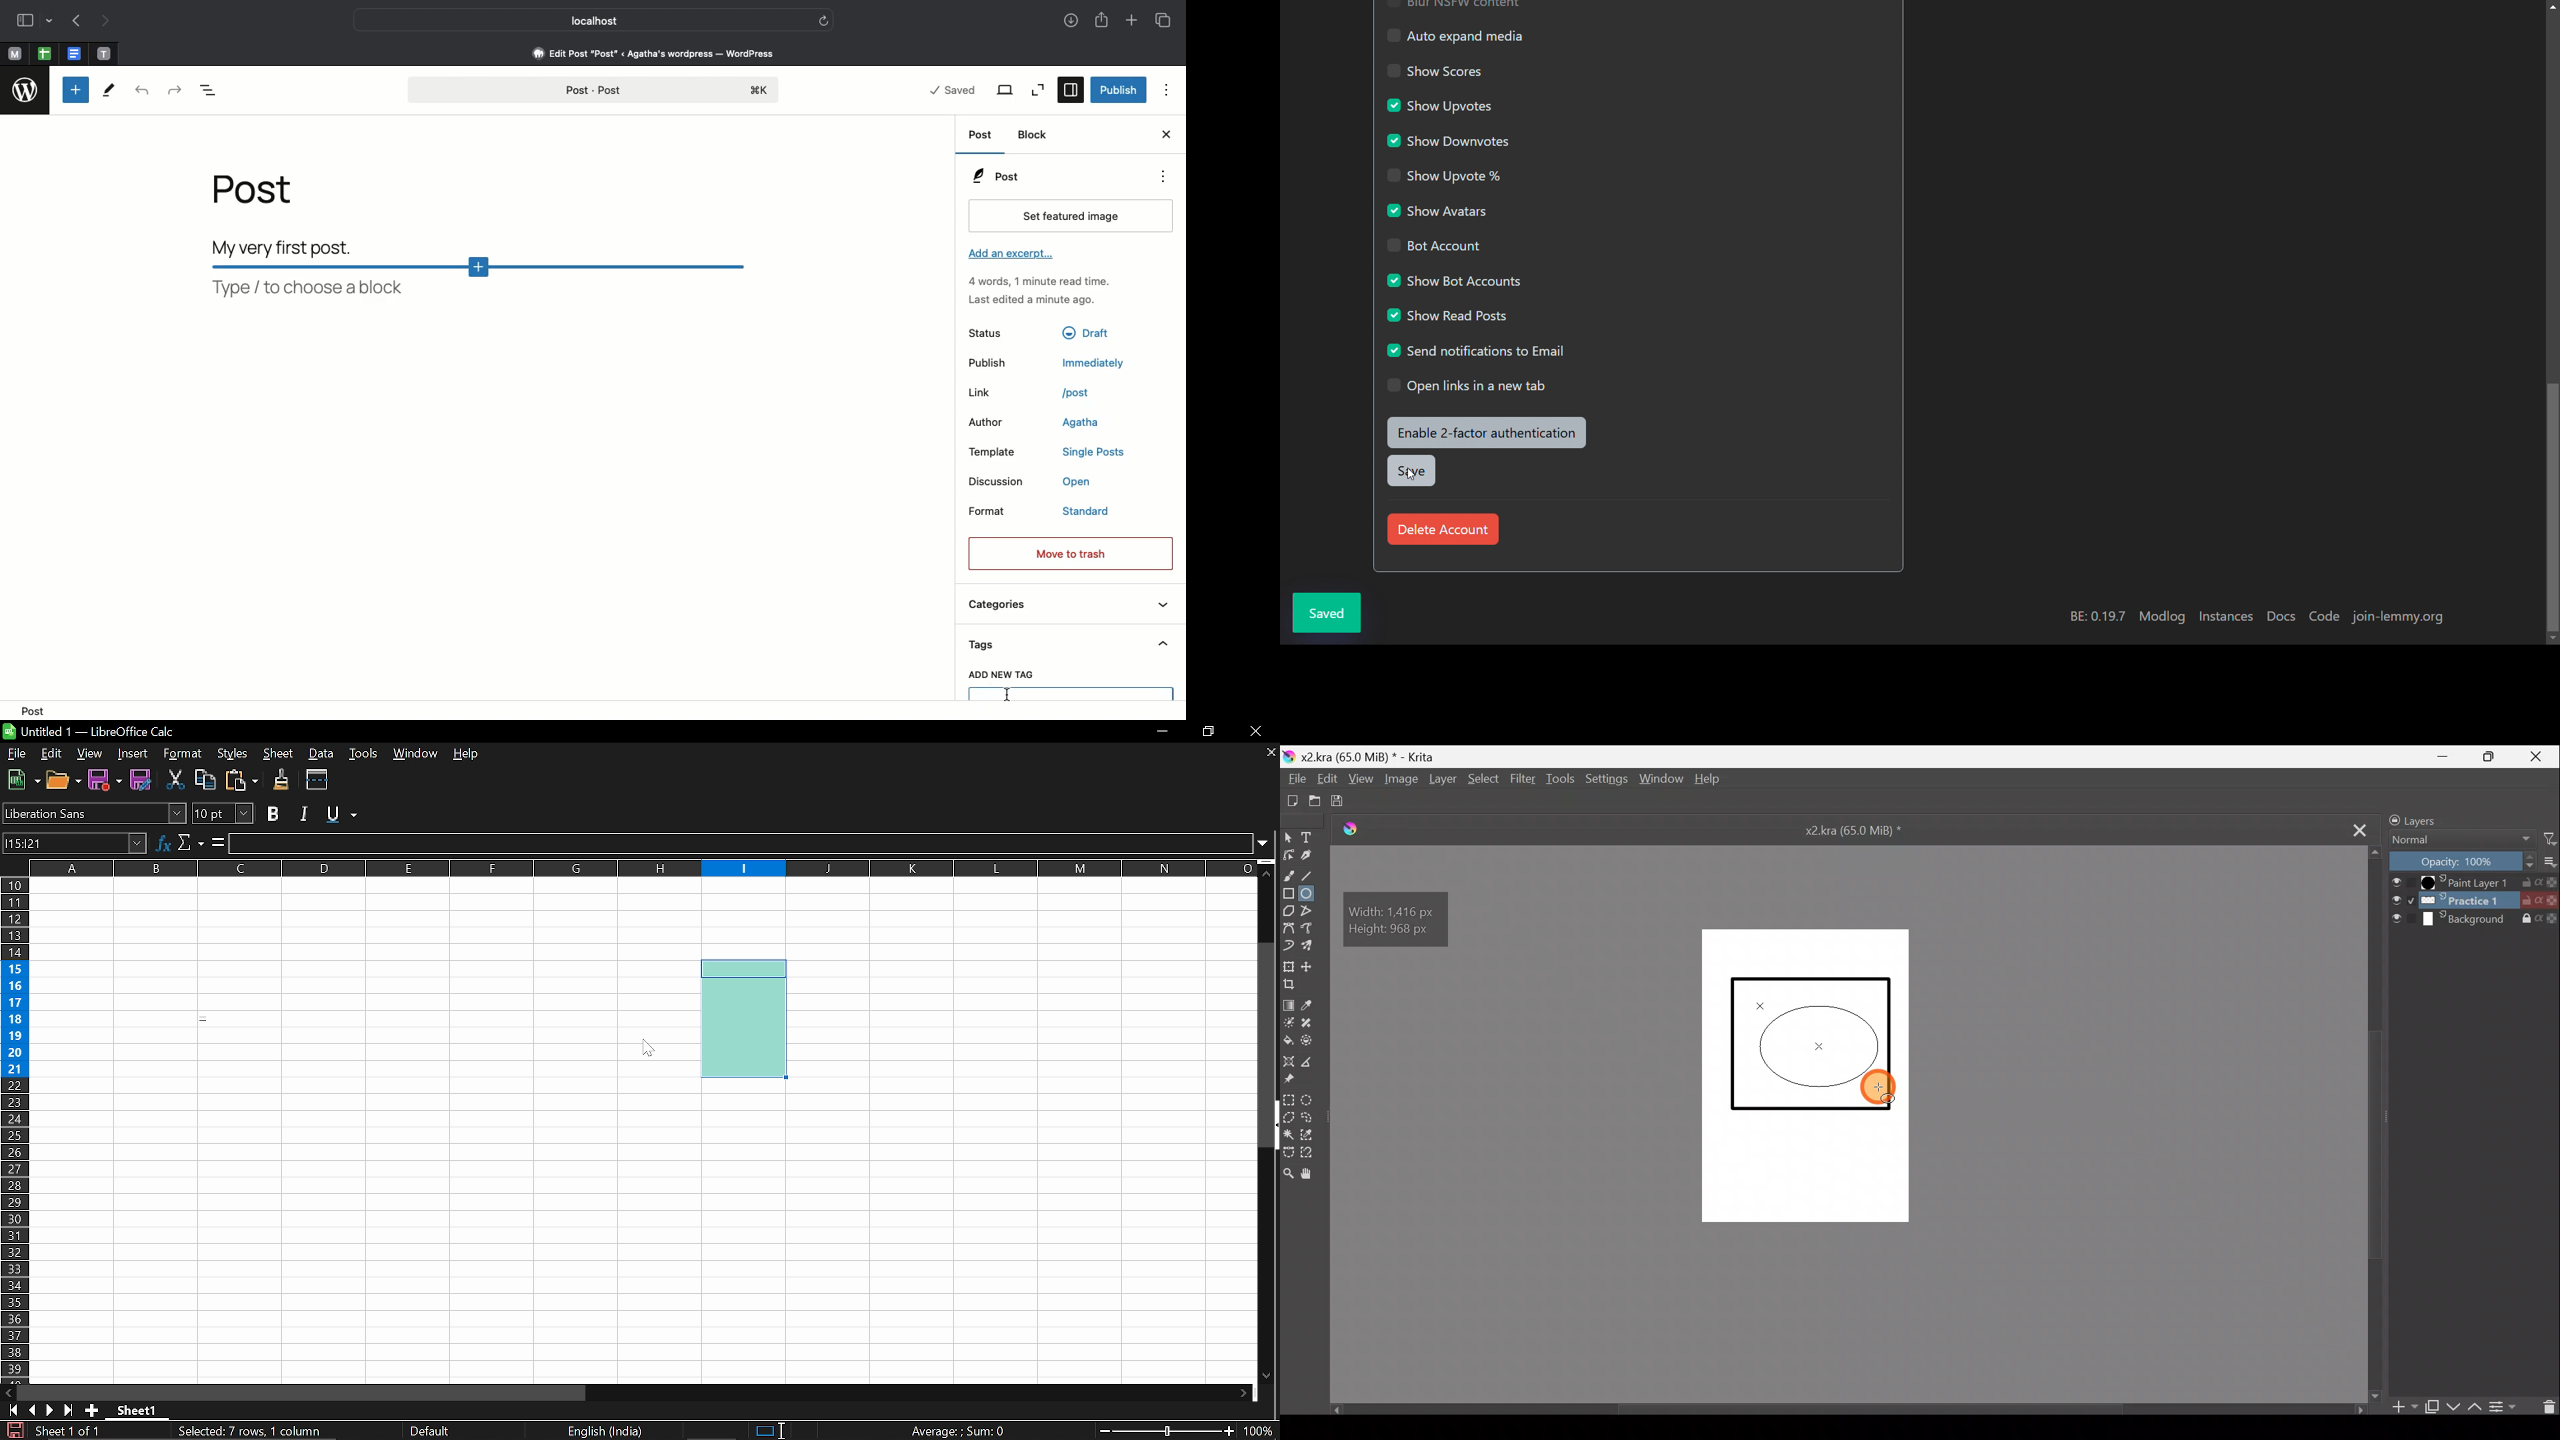  I want to click on Rectangular selection tool, so click(1289, 1099).